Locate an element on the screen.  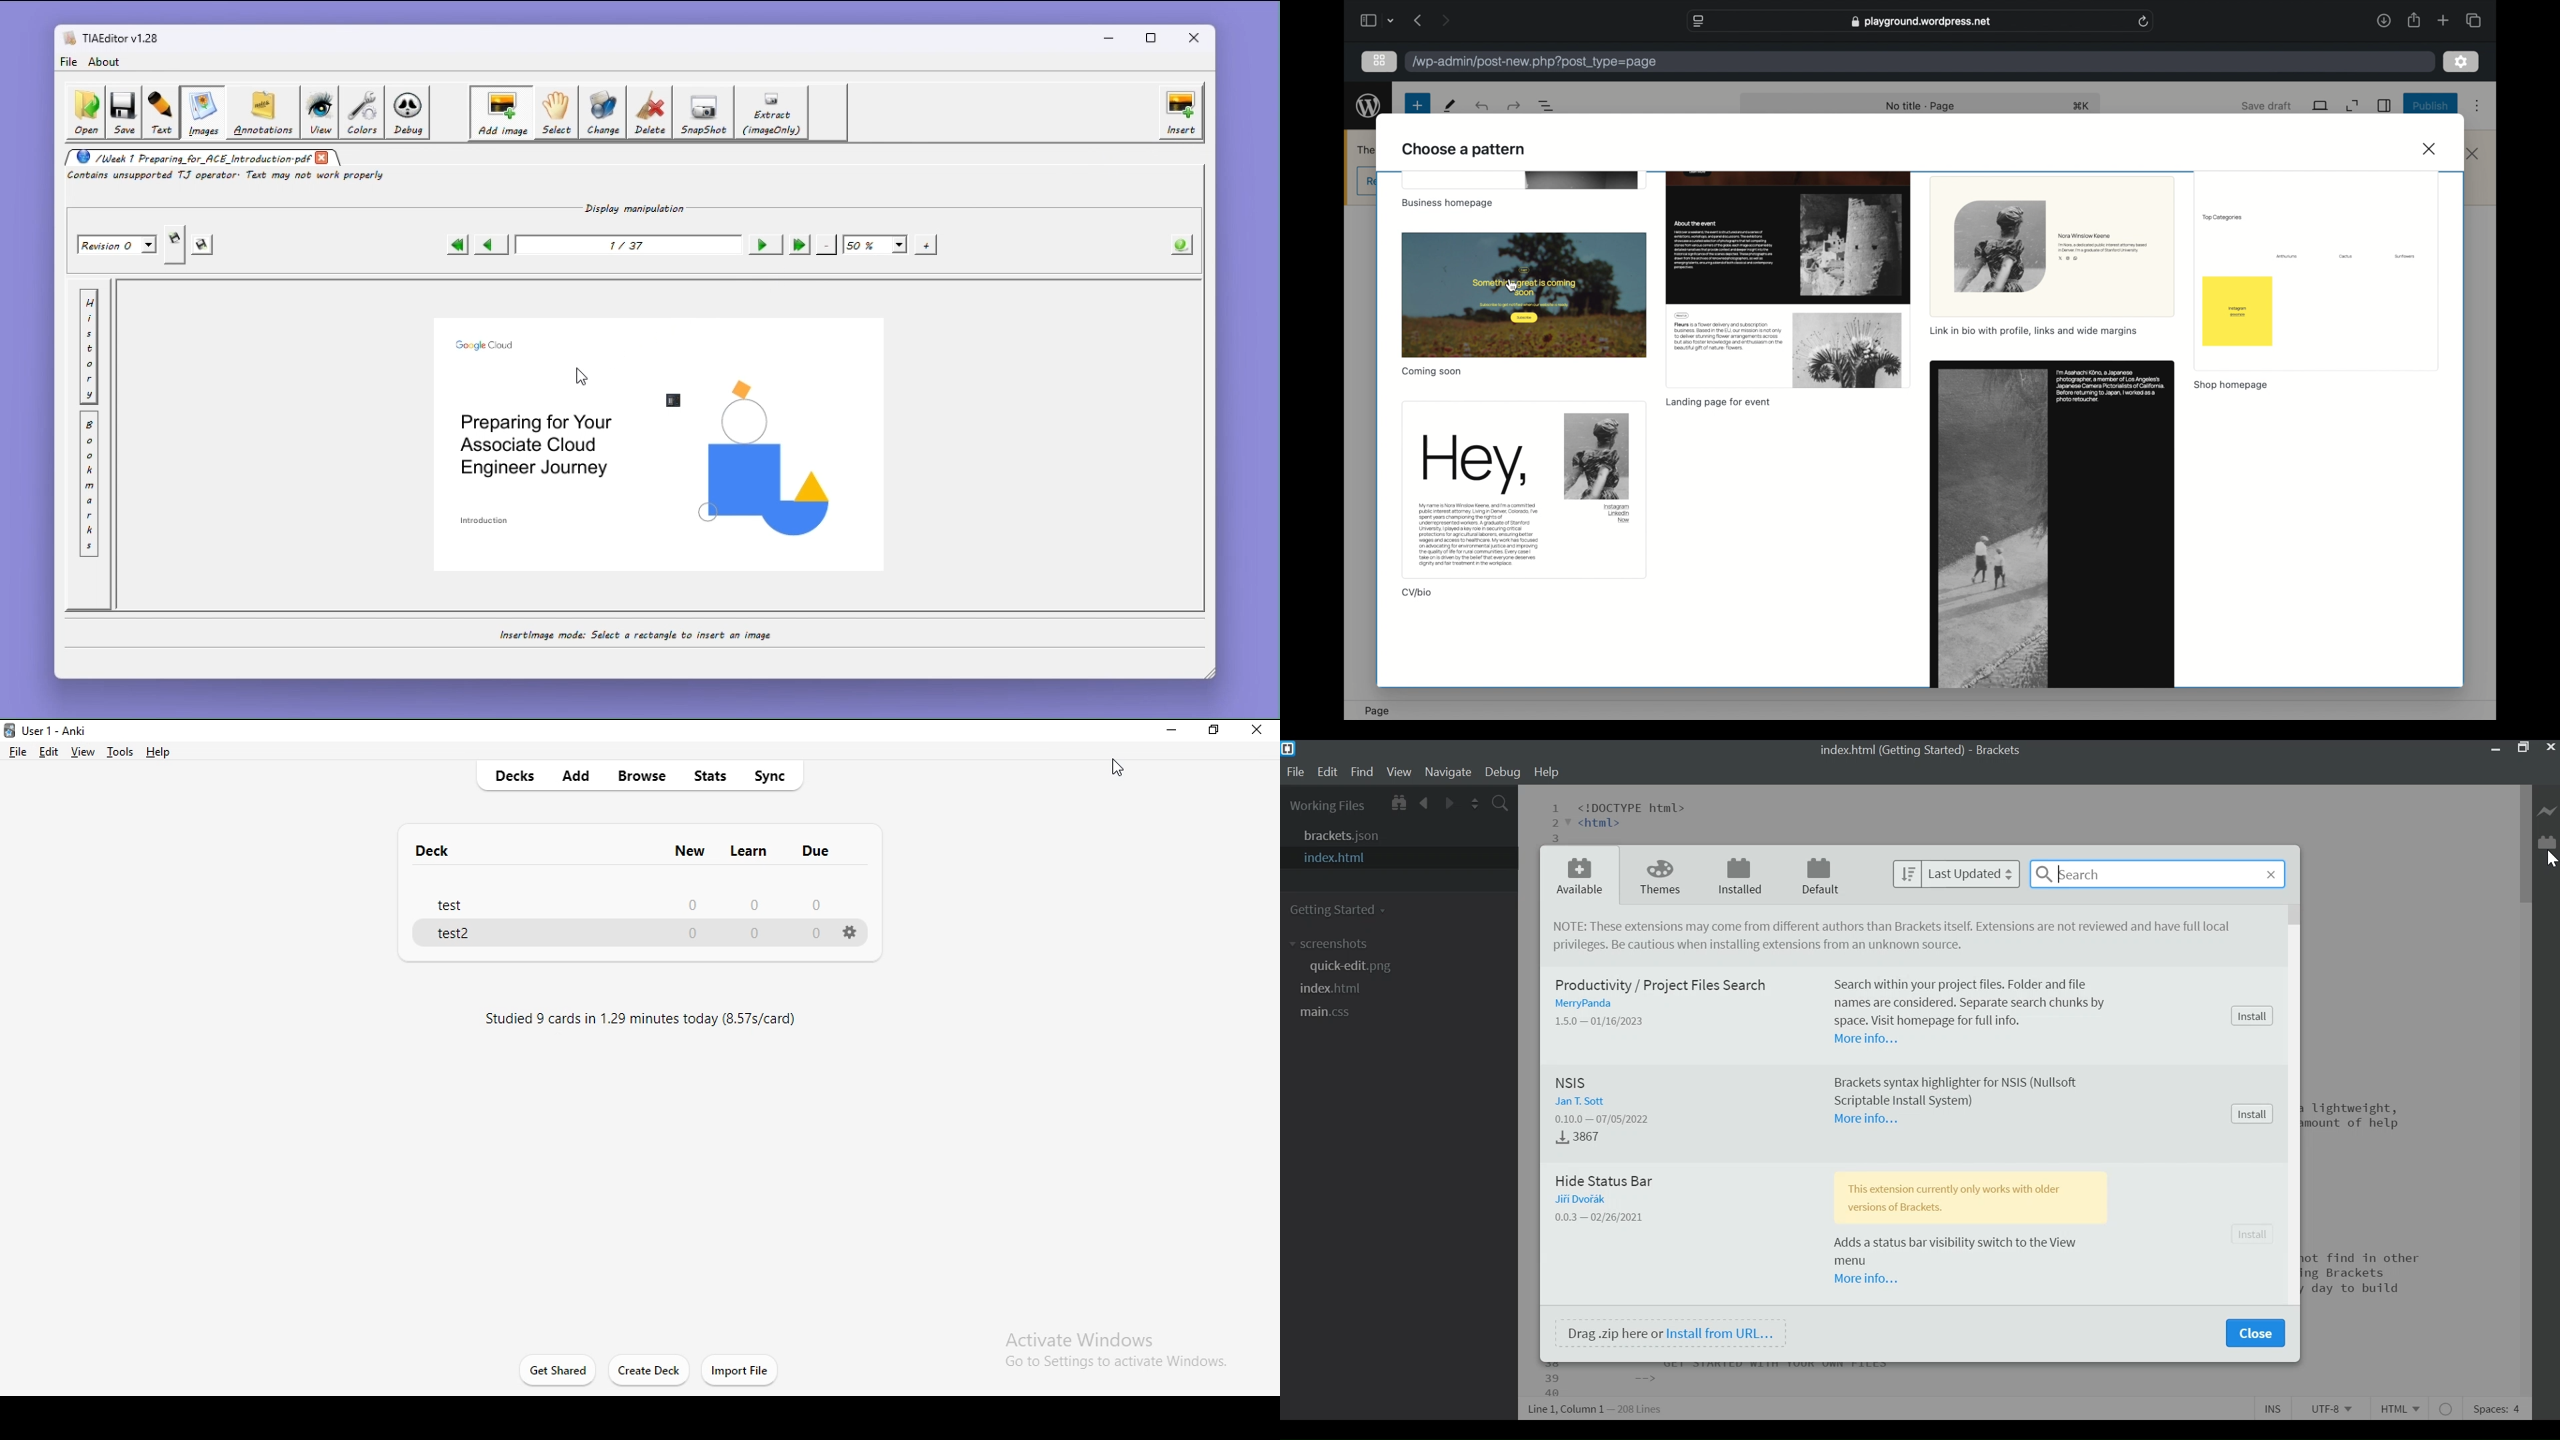
minimize is located at coordinates (2495, 749).